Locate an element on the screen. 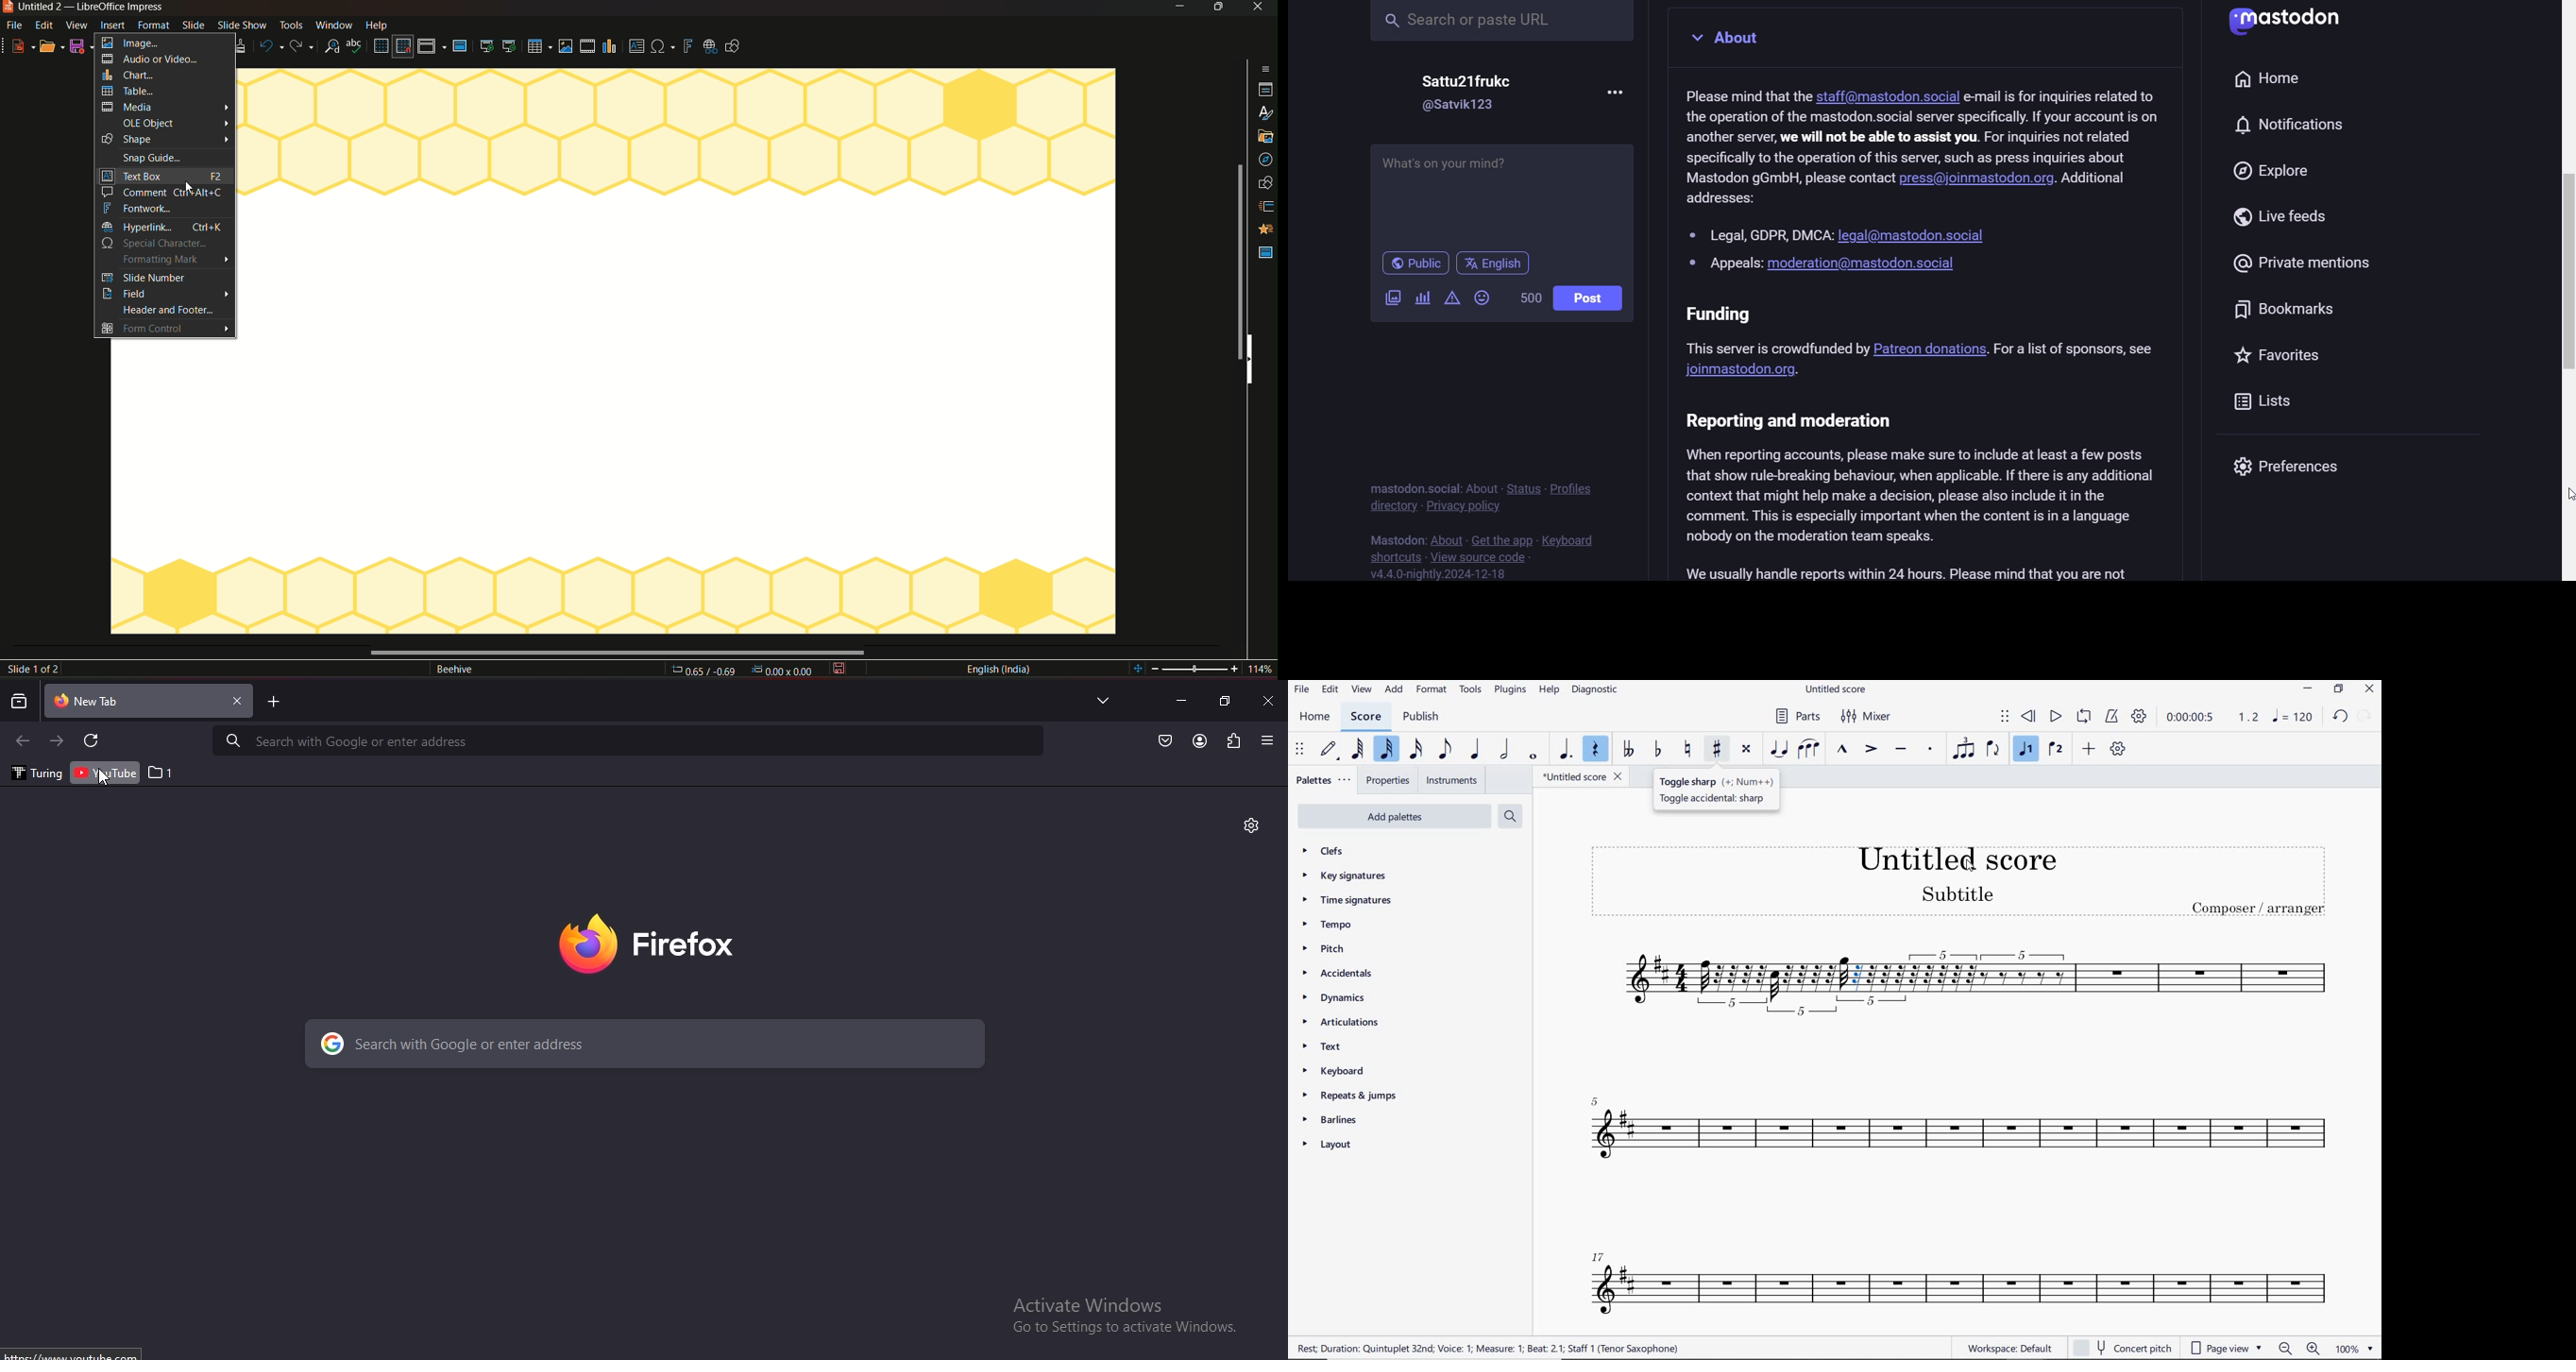 The image size is (2576, 1372). toggle sharp is located at coordinates (1718, 791).